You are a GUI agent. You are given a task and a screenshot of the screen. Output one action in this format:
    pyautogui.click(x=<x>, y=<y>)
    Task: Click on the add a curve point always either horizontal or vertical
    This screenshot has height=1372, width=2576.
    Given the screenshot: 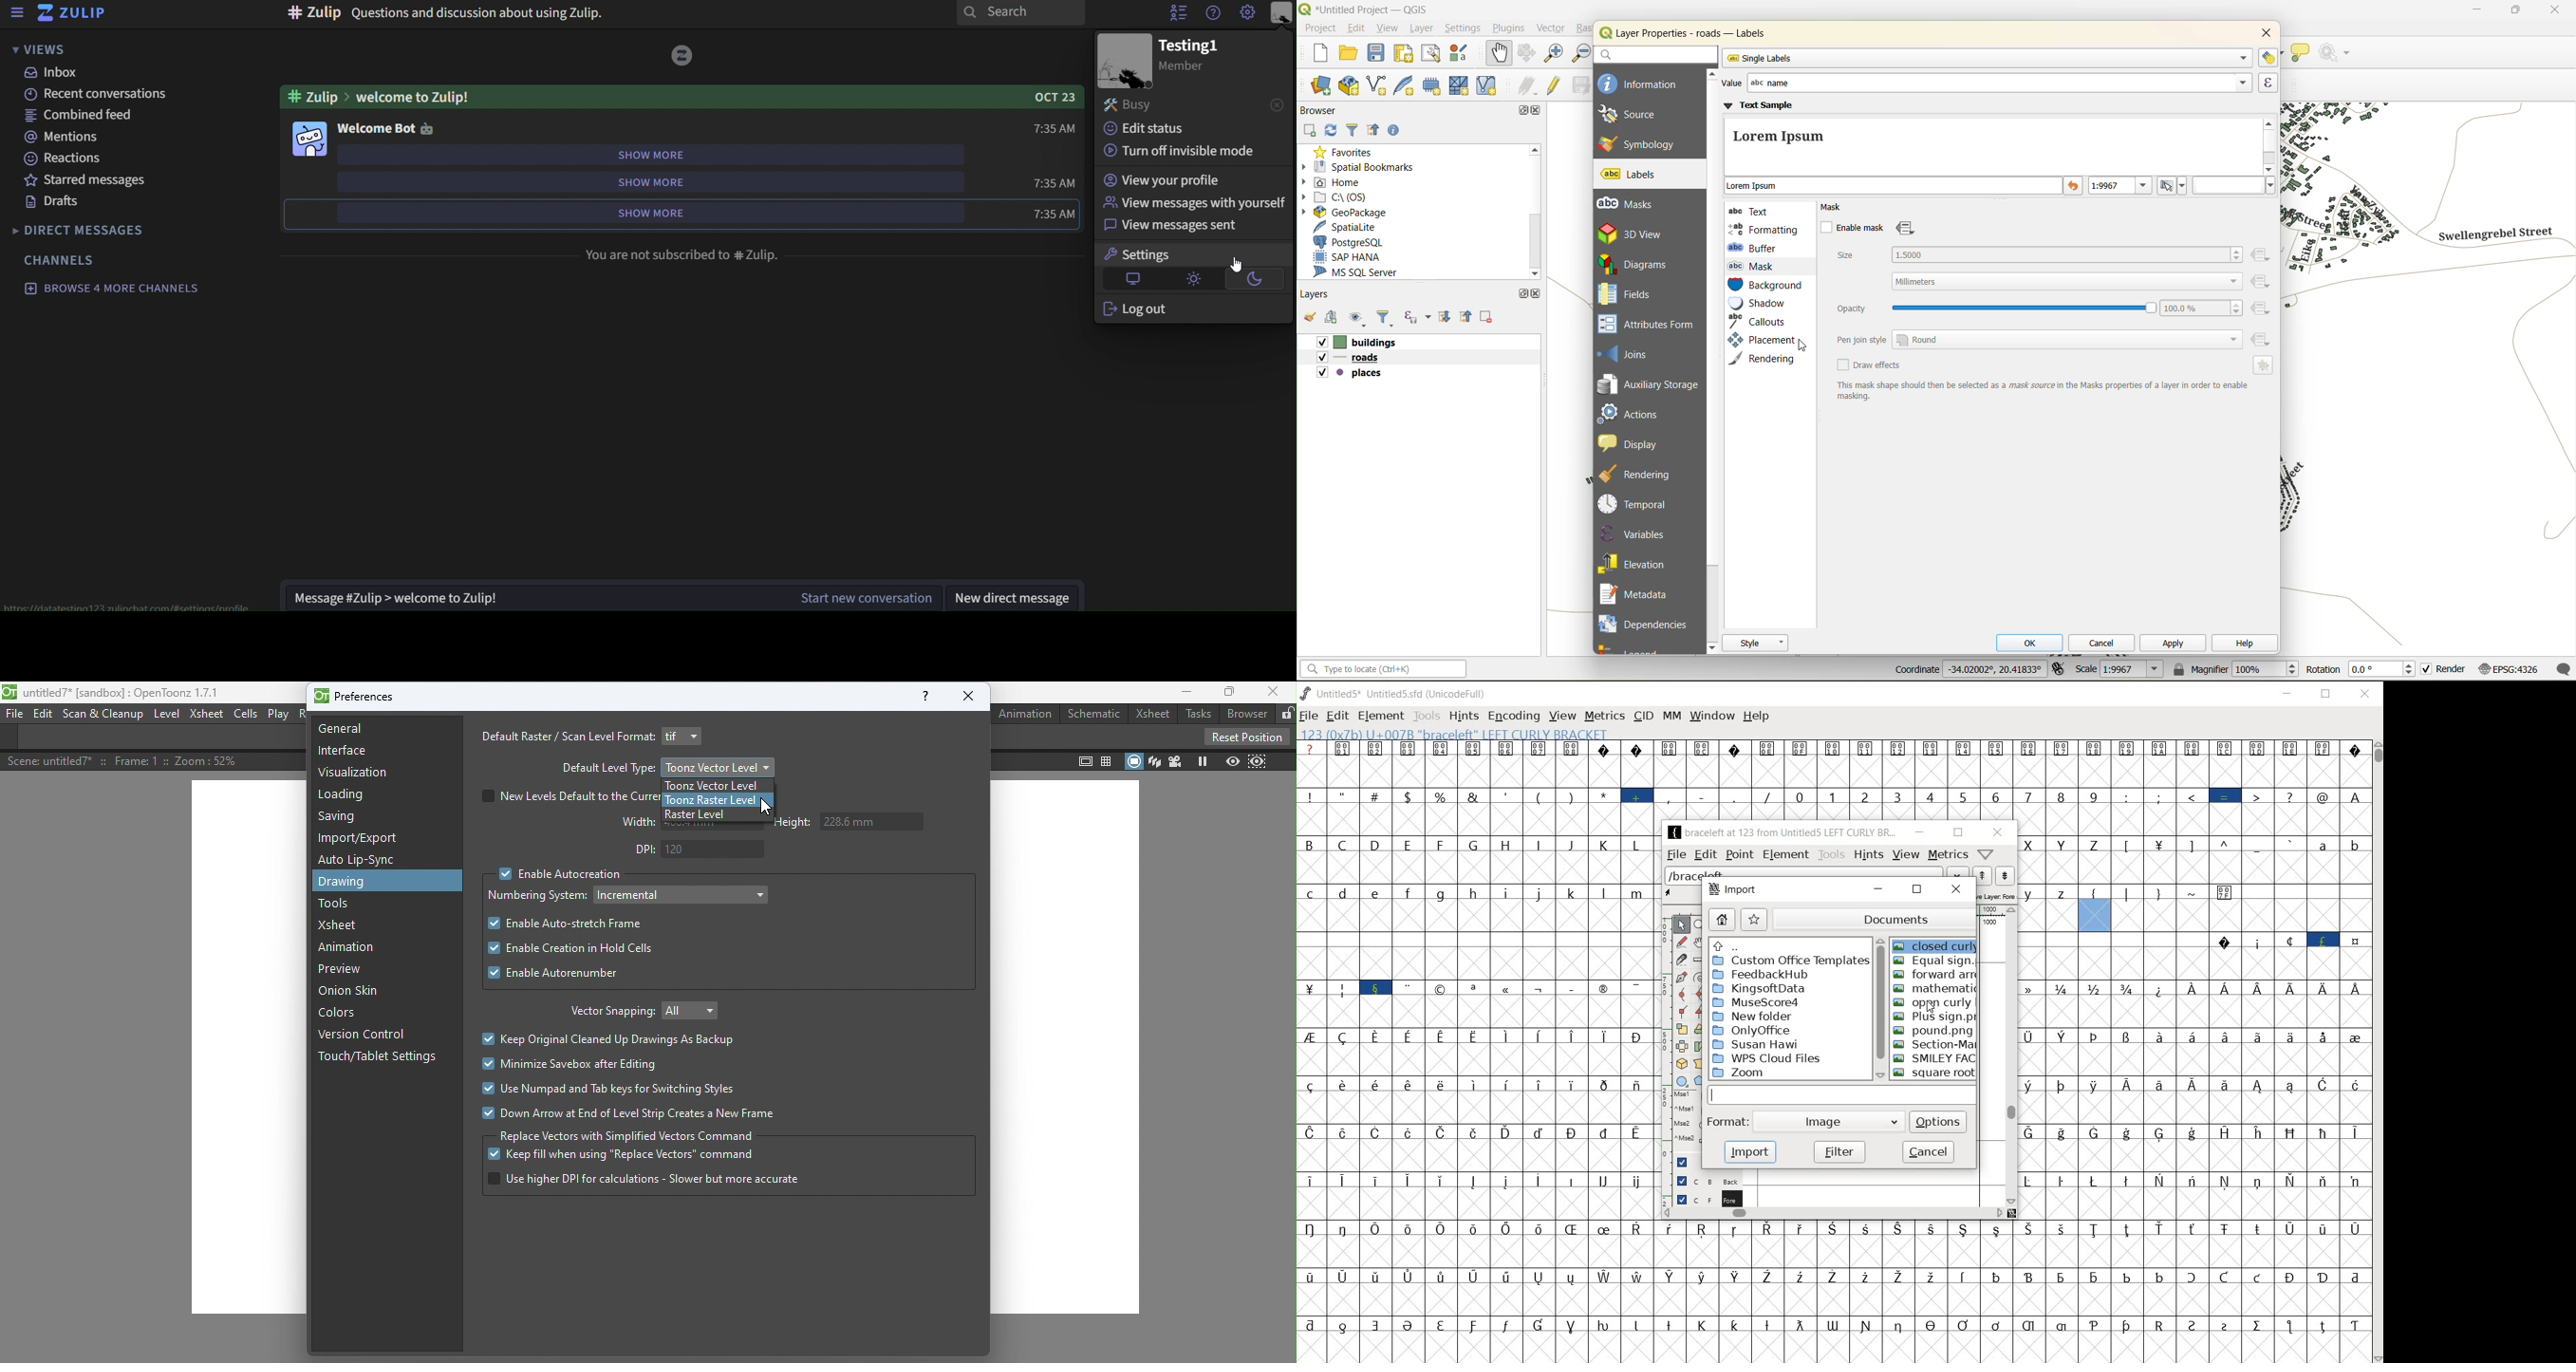 What is the action you would take?
    pyautogui.click(x=1701, y=994)
    